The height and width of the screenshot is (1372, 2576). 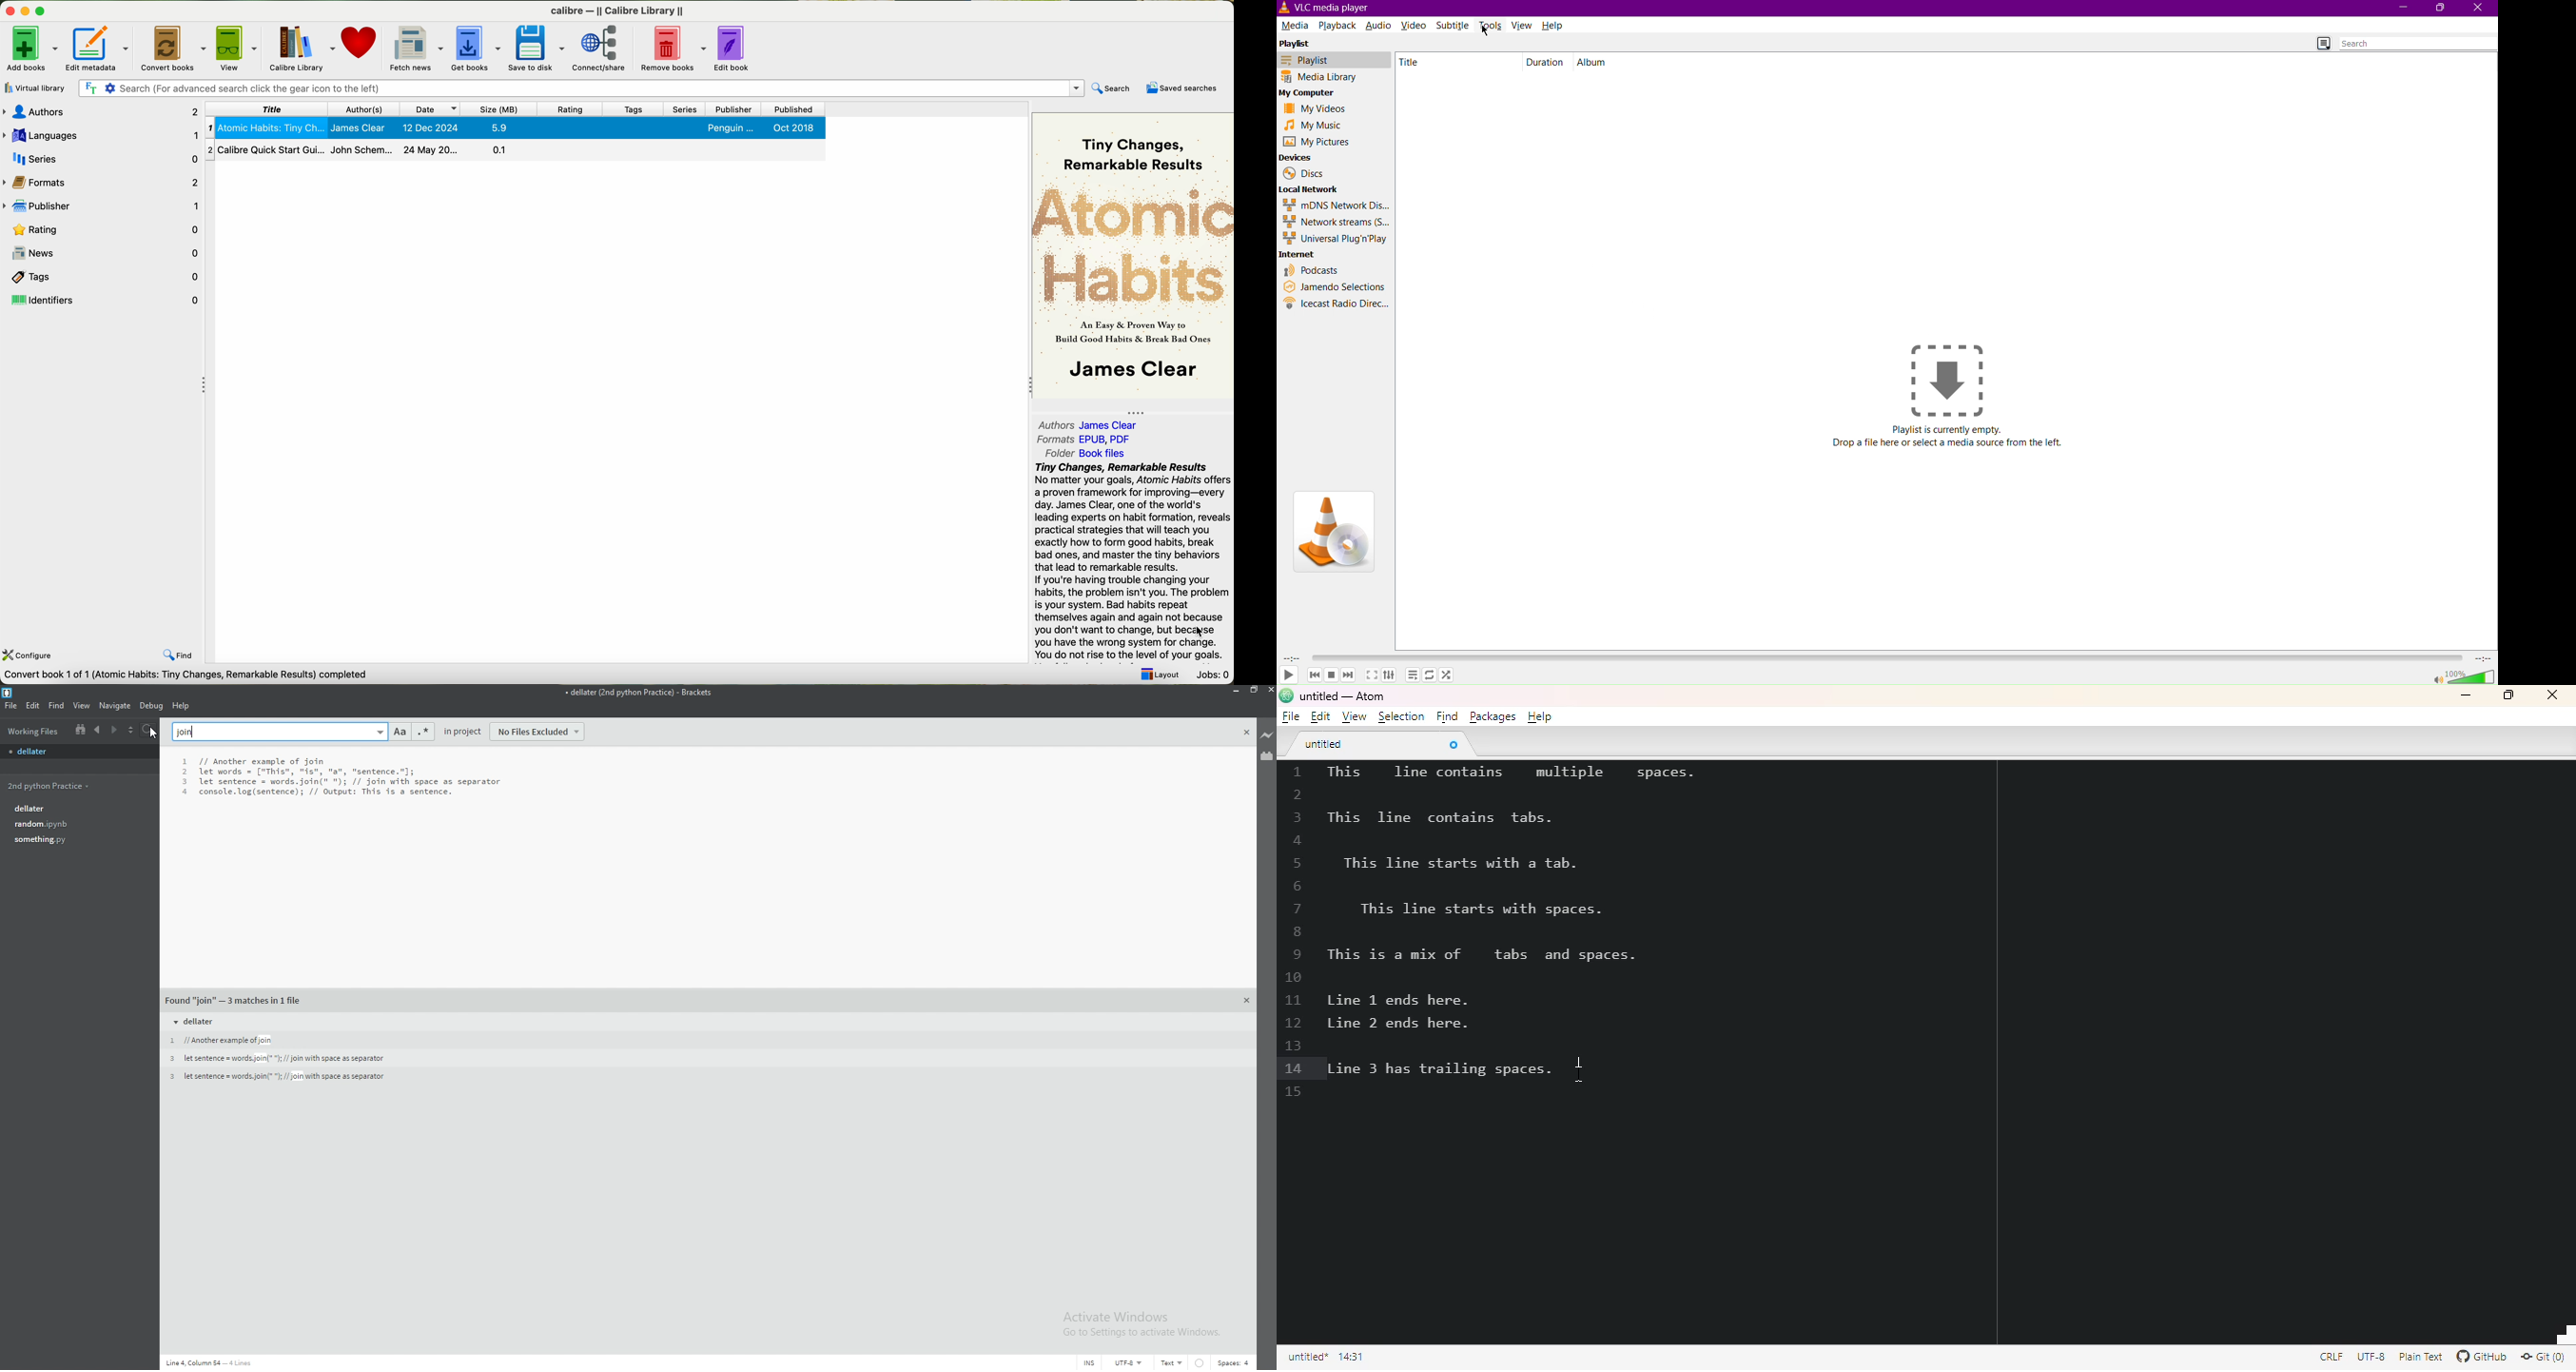 What do you see at coordinates (1545, 63) in the screenshot?
I see `Duration` at bounding box center [1545, 63].